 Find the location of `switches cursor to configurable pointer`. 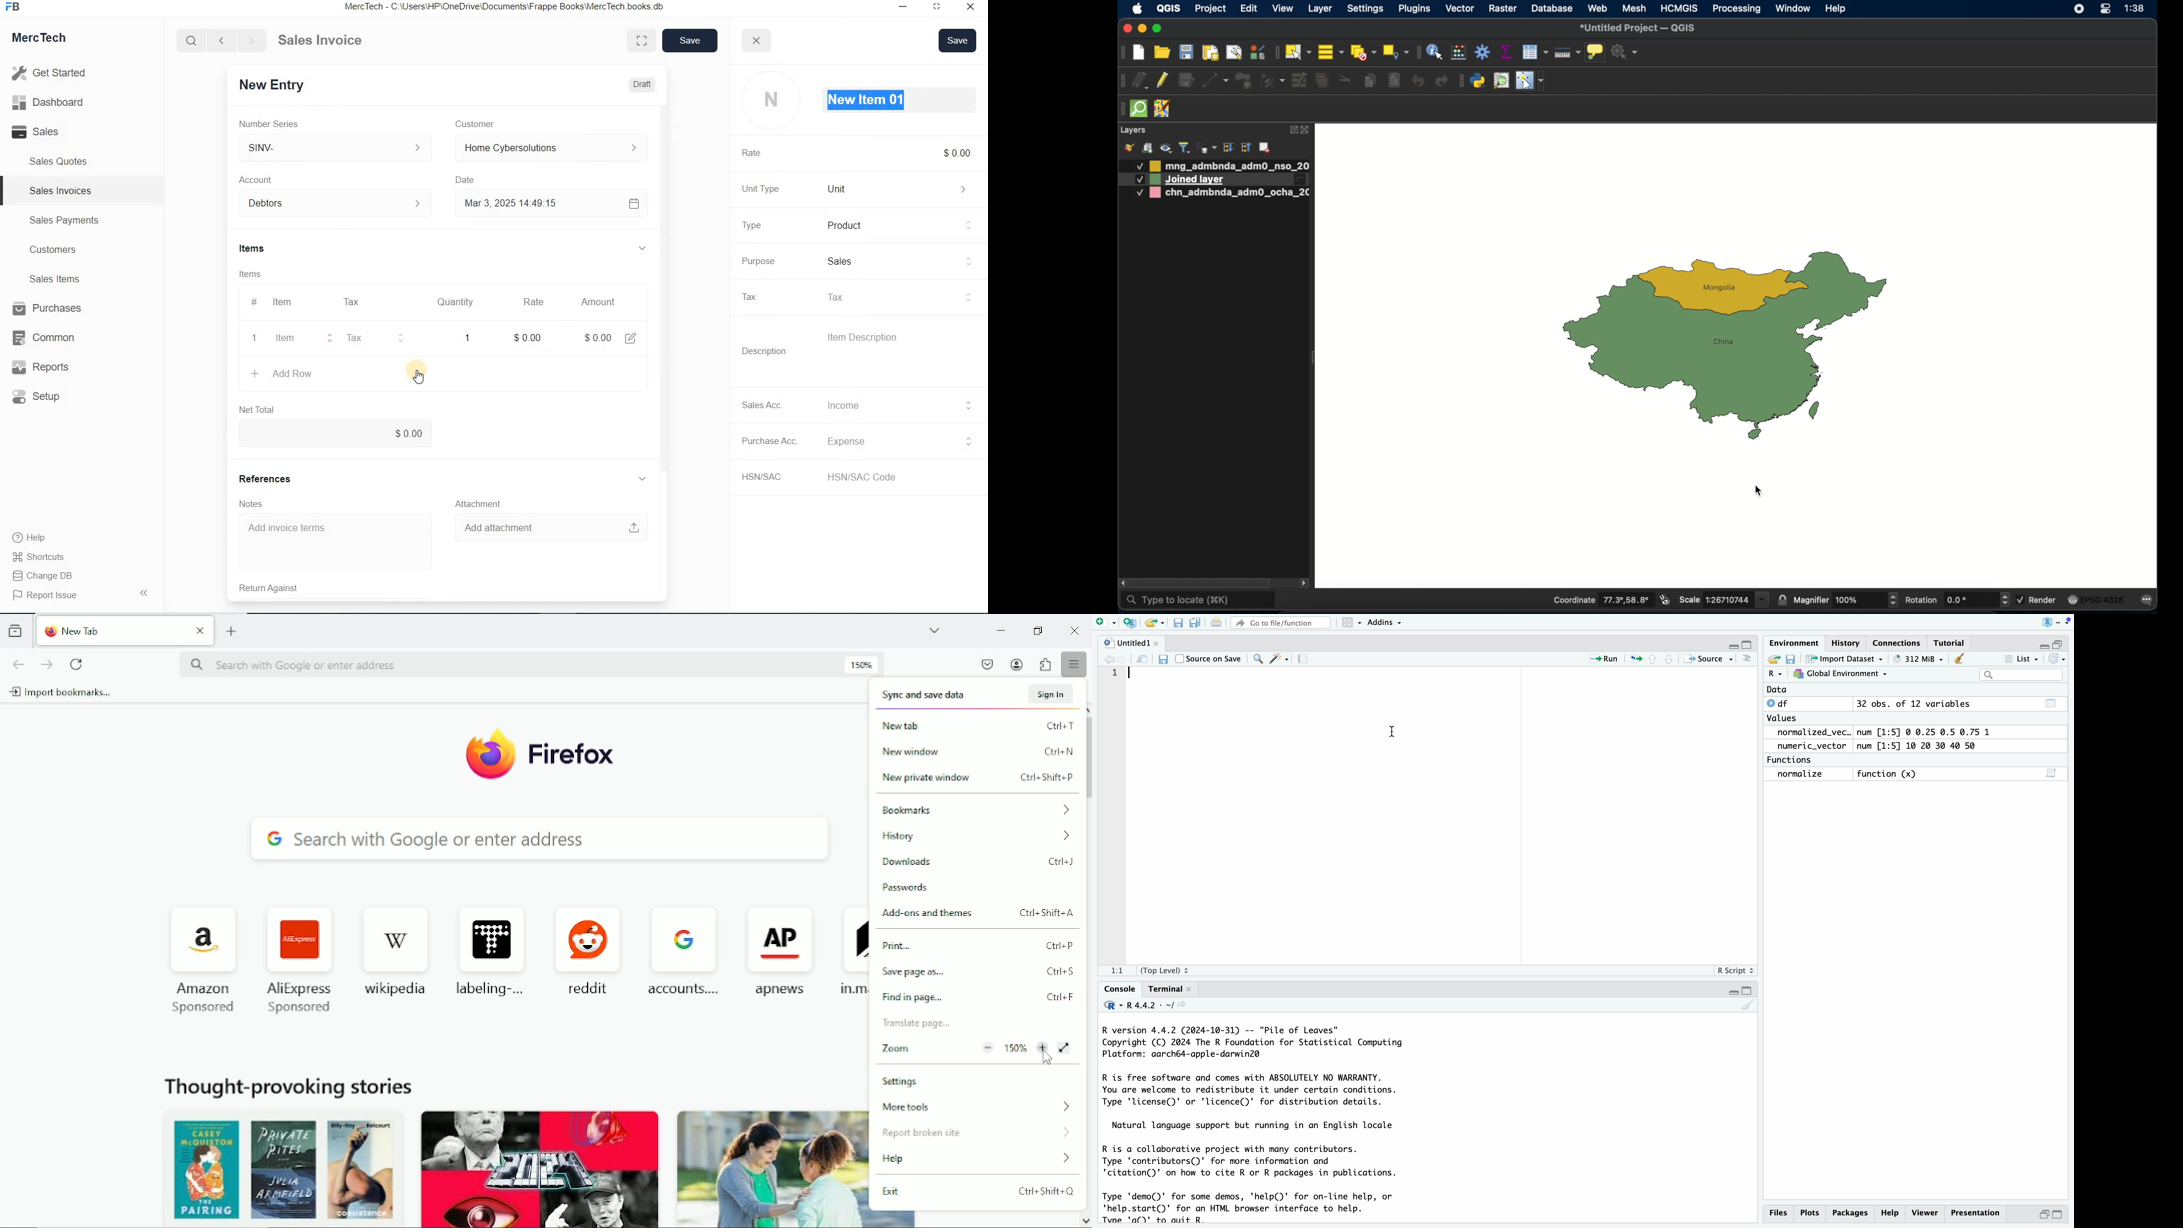

switches cursor to configurable pointer is located at coordinates (1532, 81).